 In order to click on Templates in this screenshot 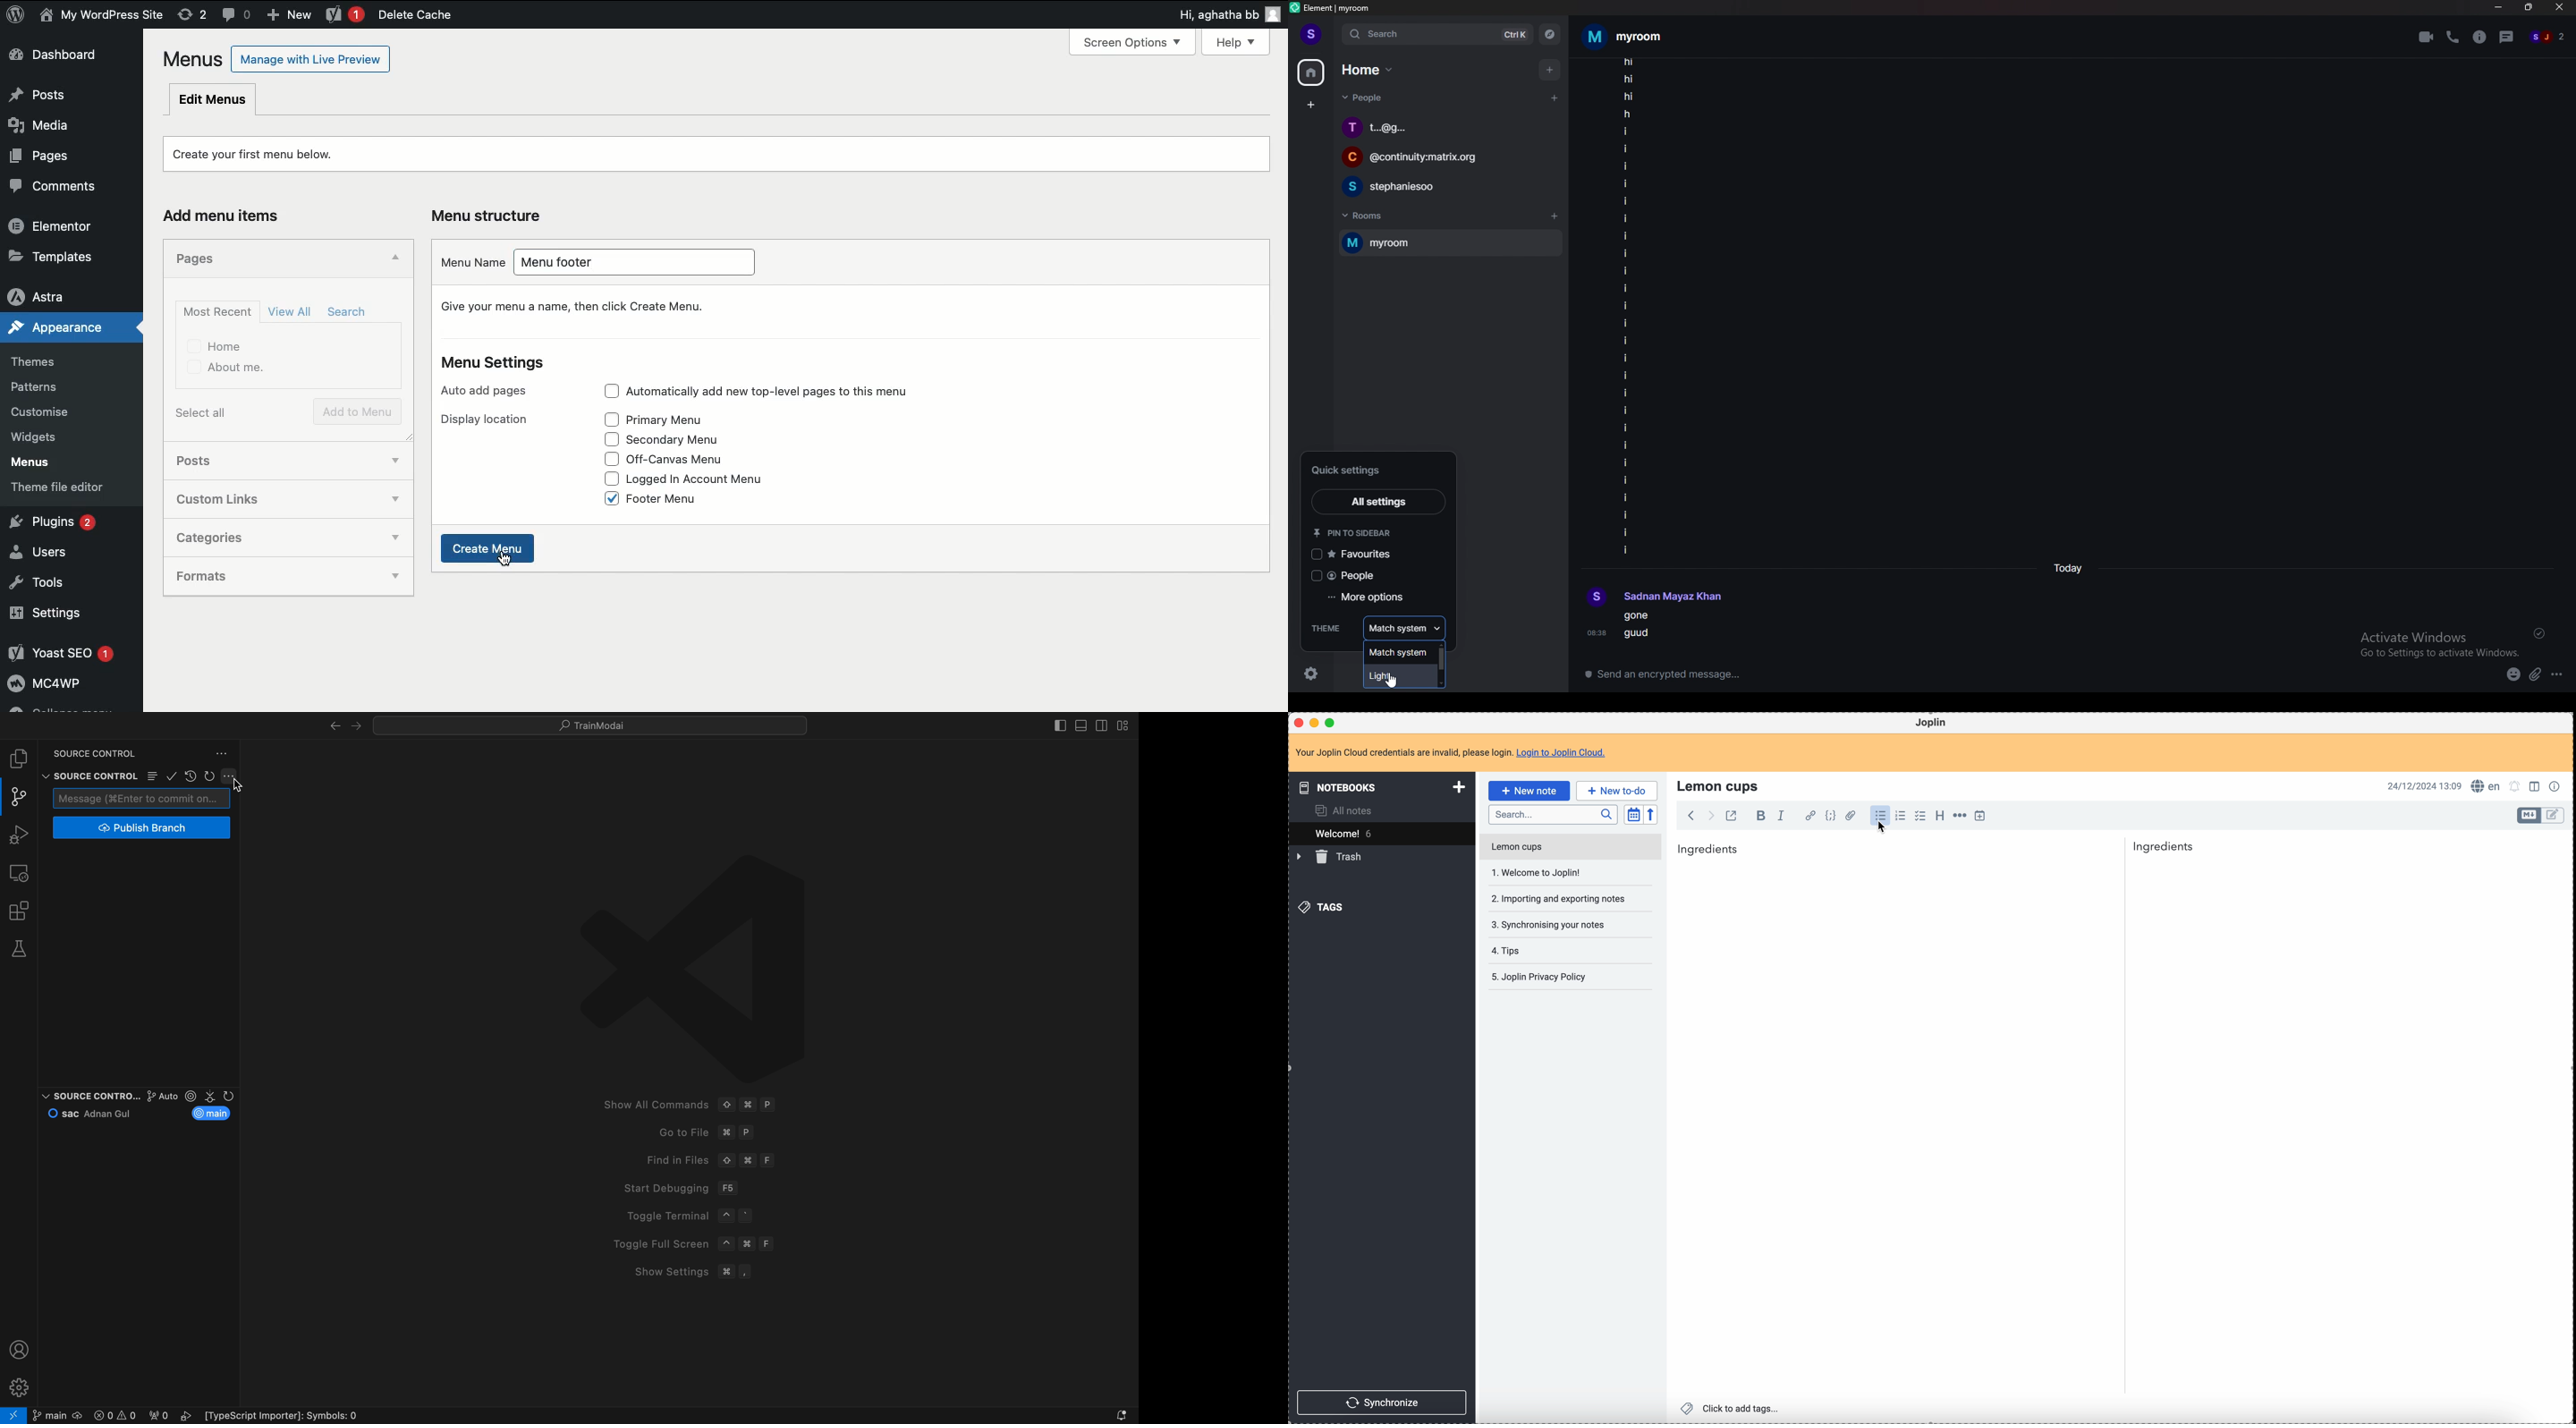, I will do `click(63, 254)`.